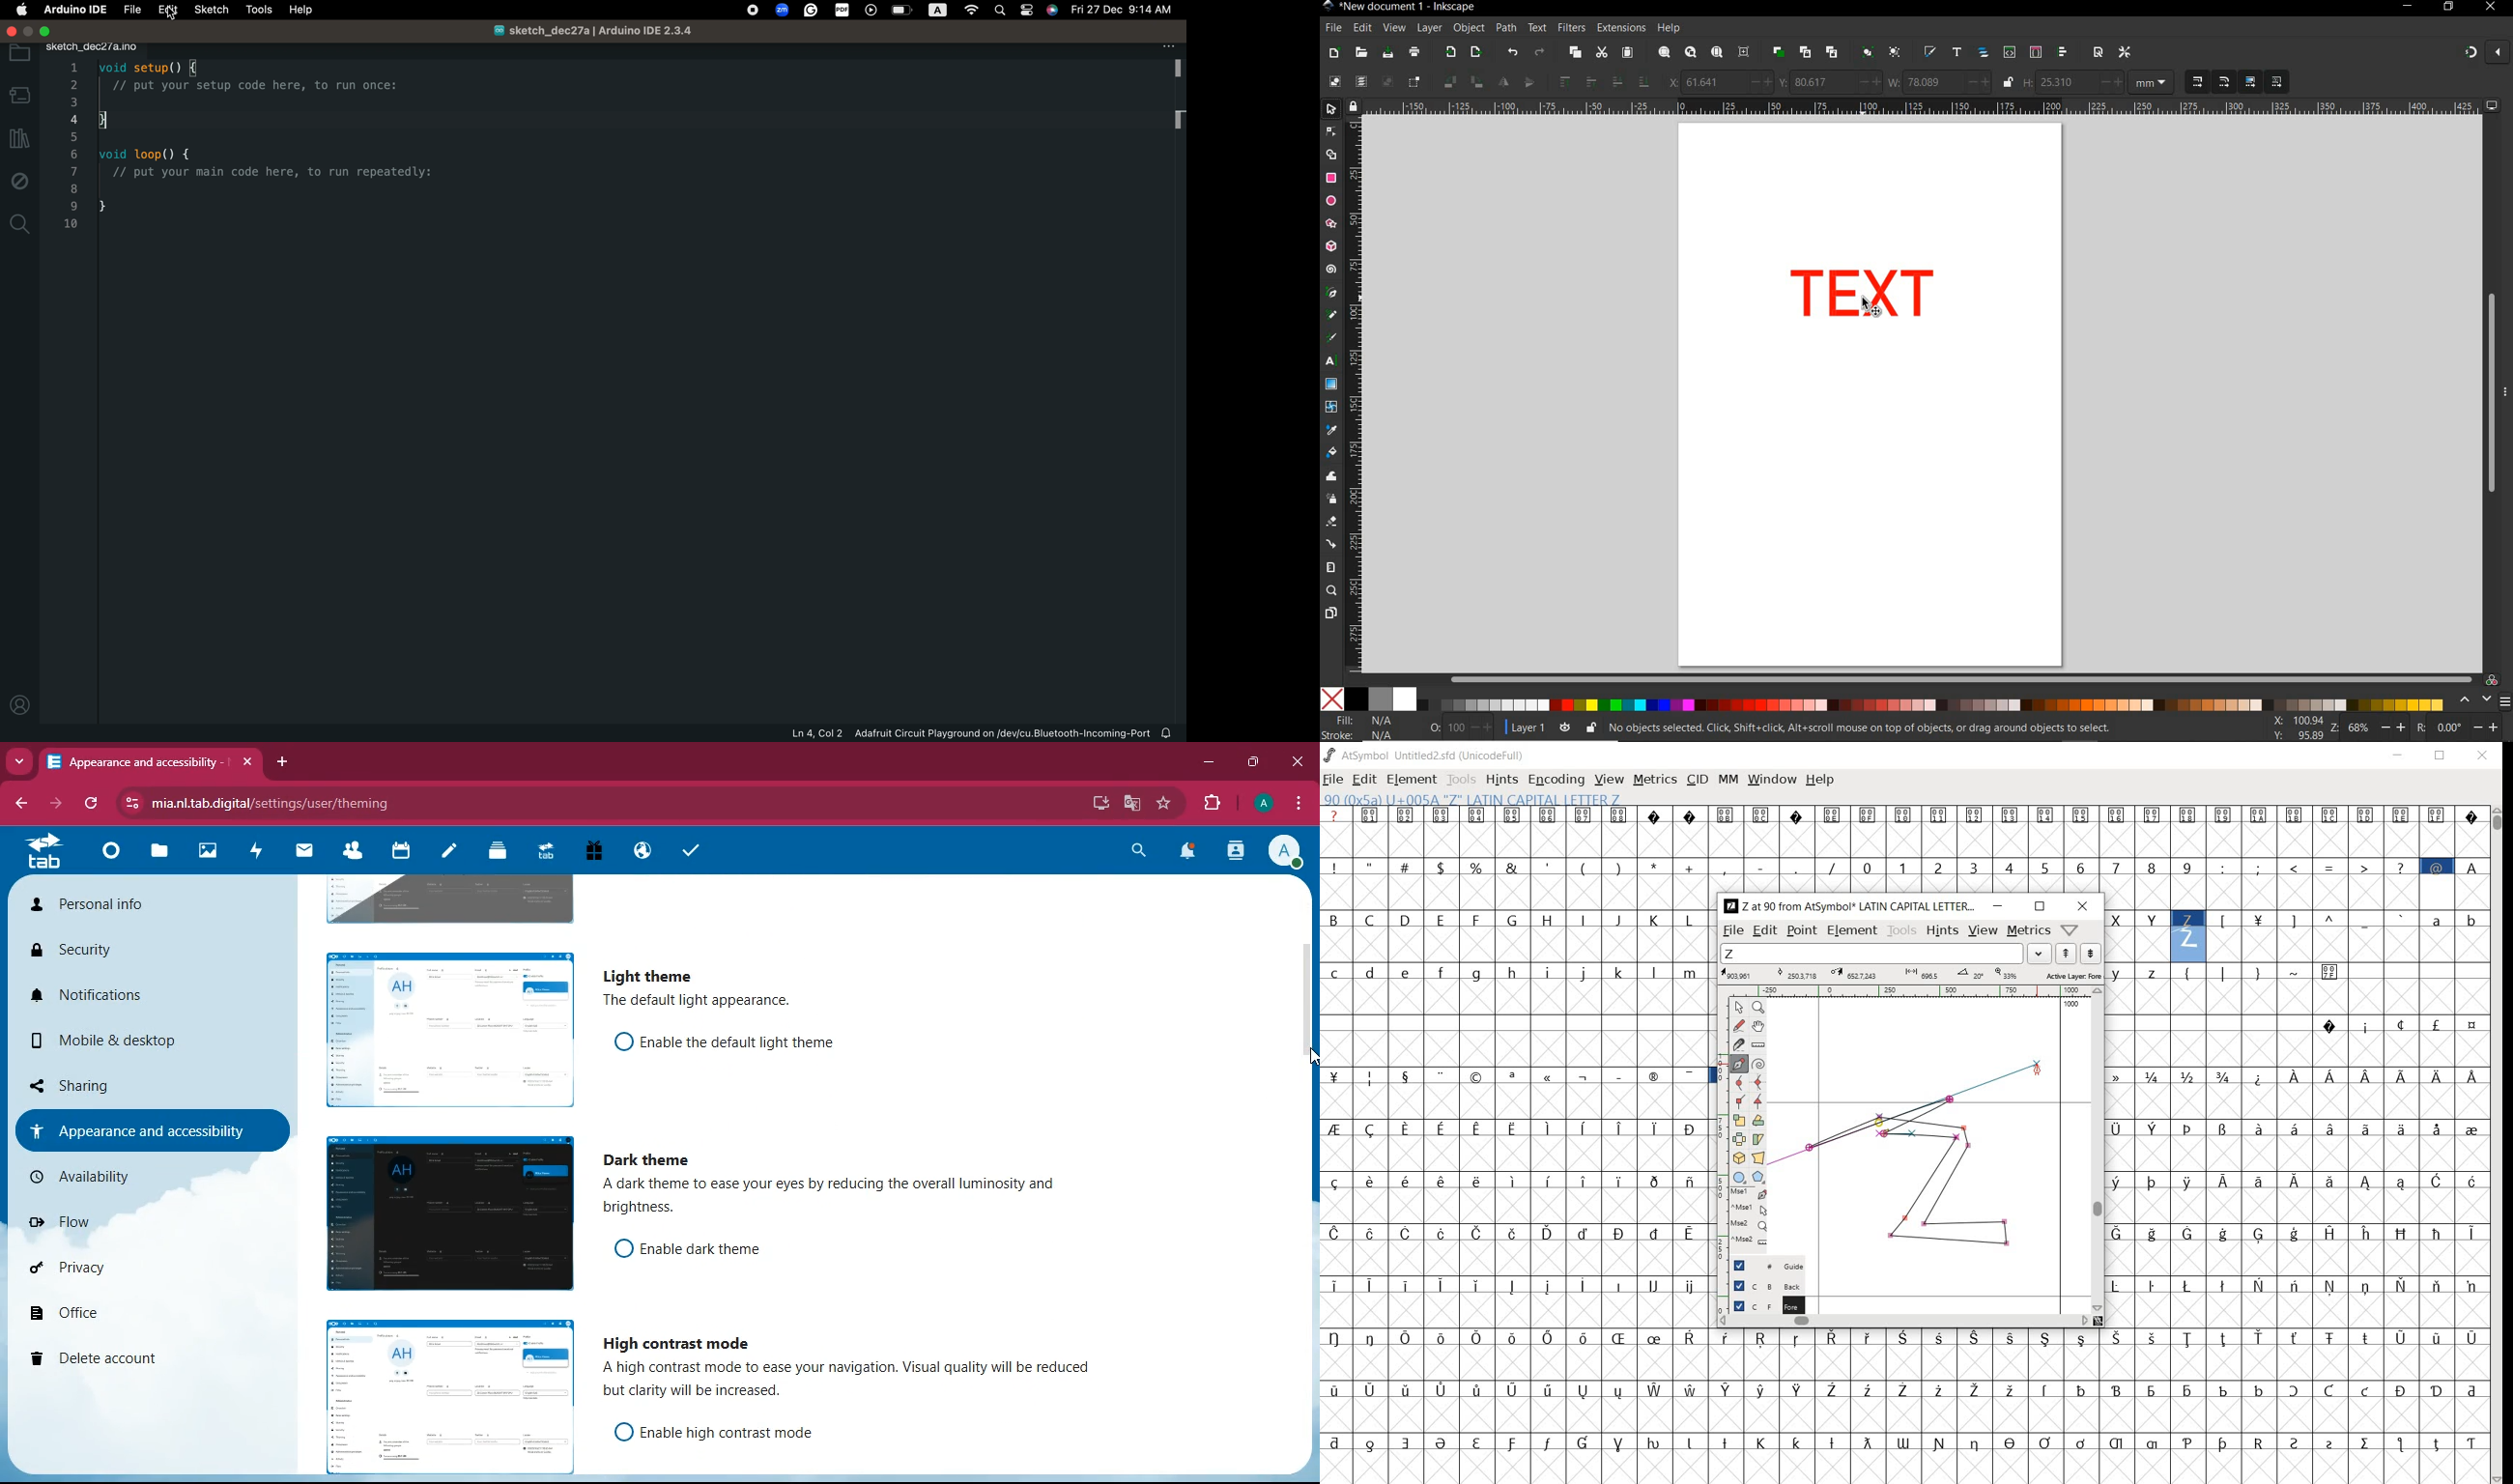 This screenshot has height=1484, width=2520. I want to click on import, so click(1450, 53).